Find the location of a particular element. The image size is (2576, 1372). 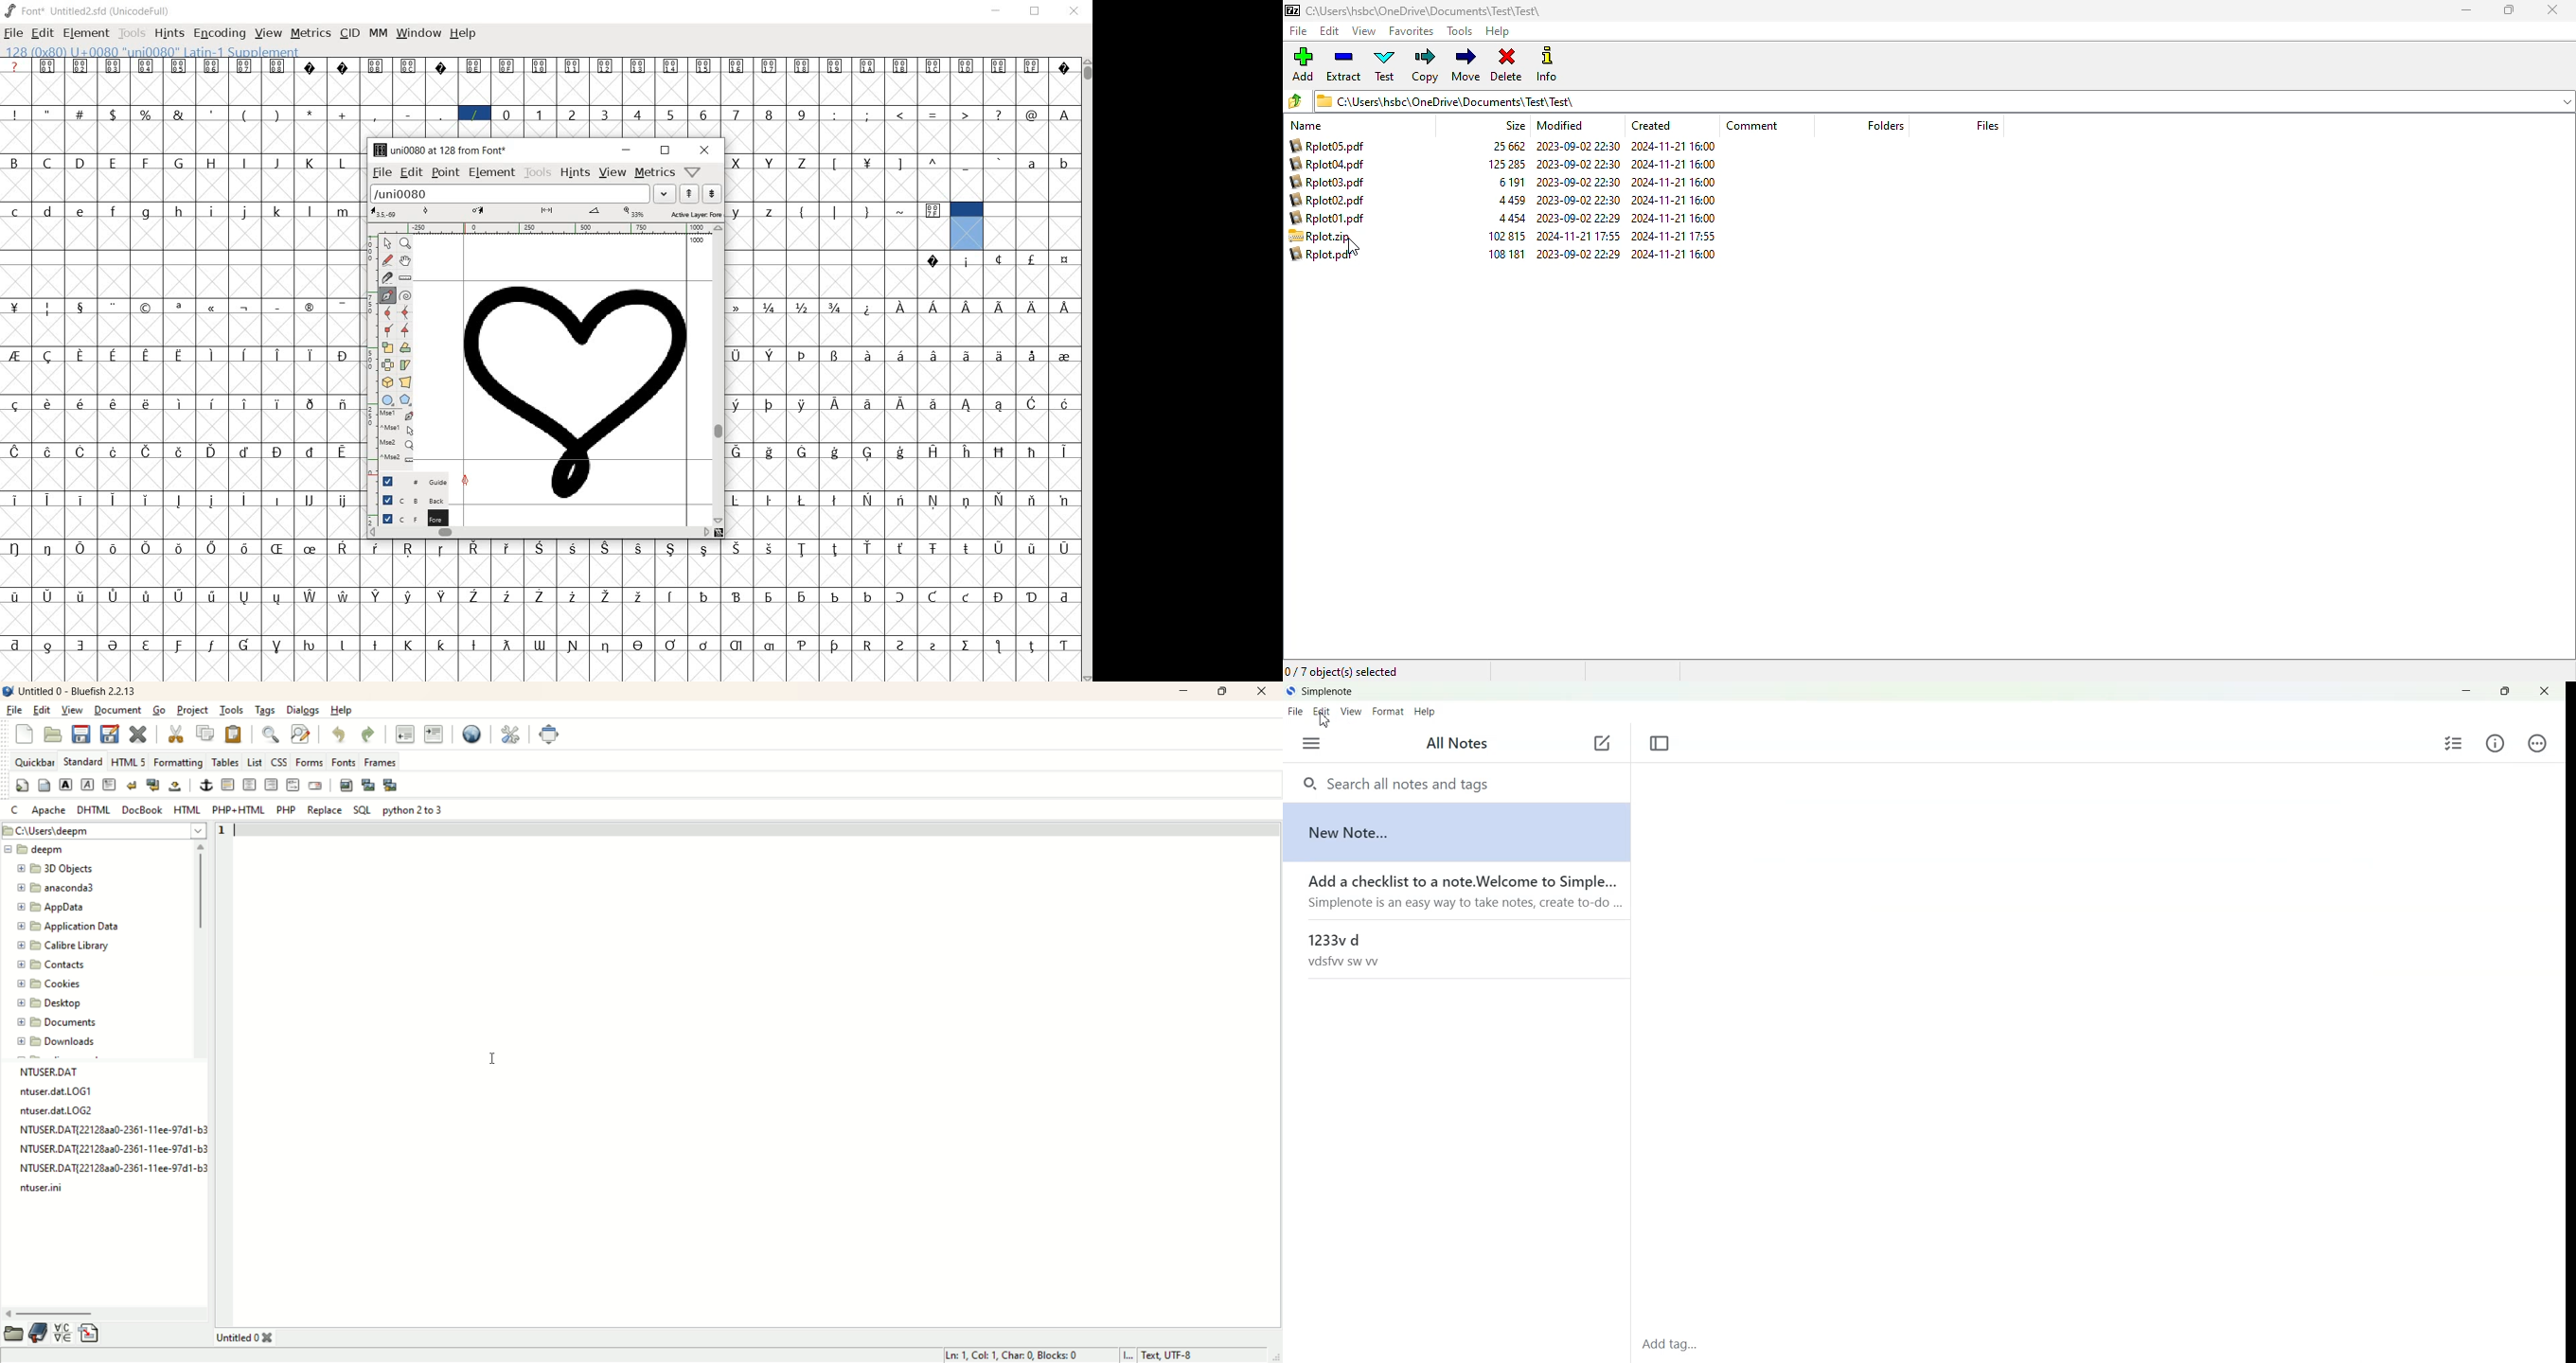

glyph is located at coordinates (574, 548).